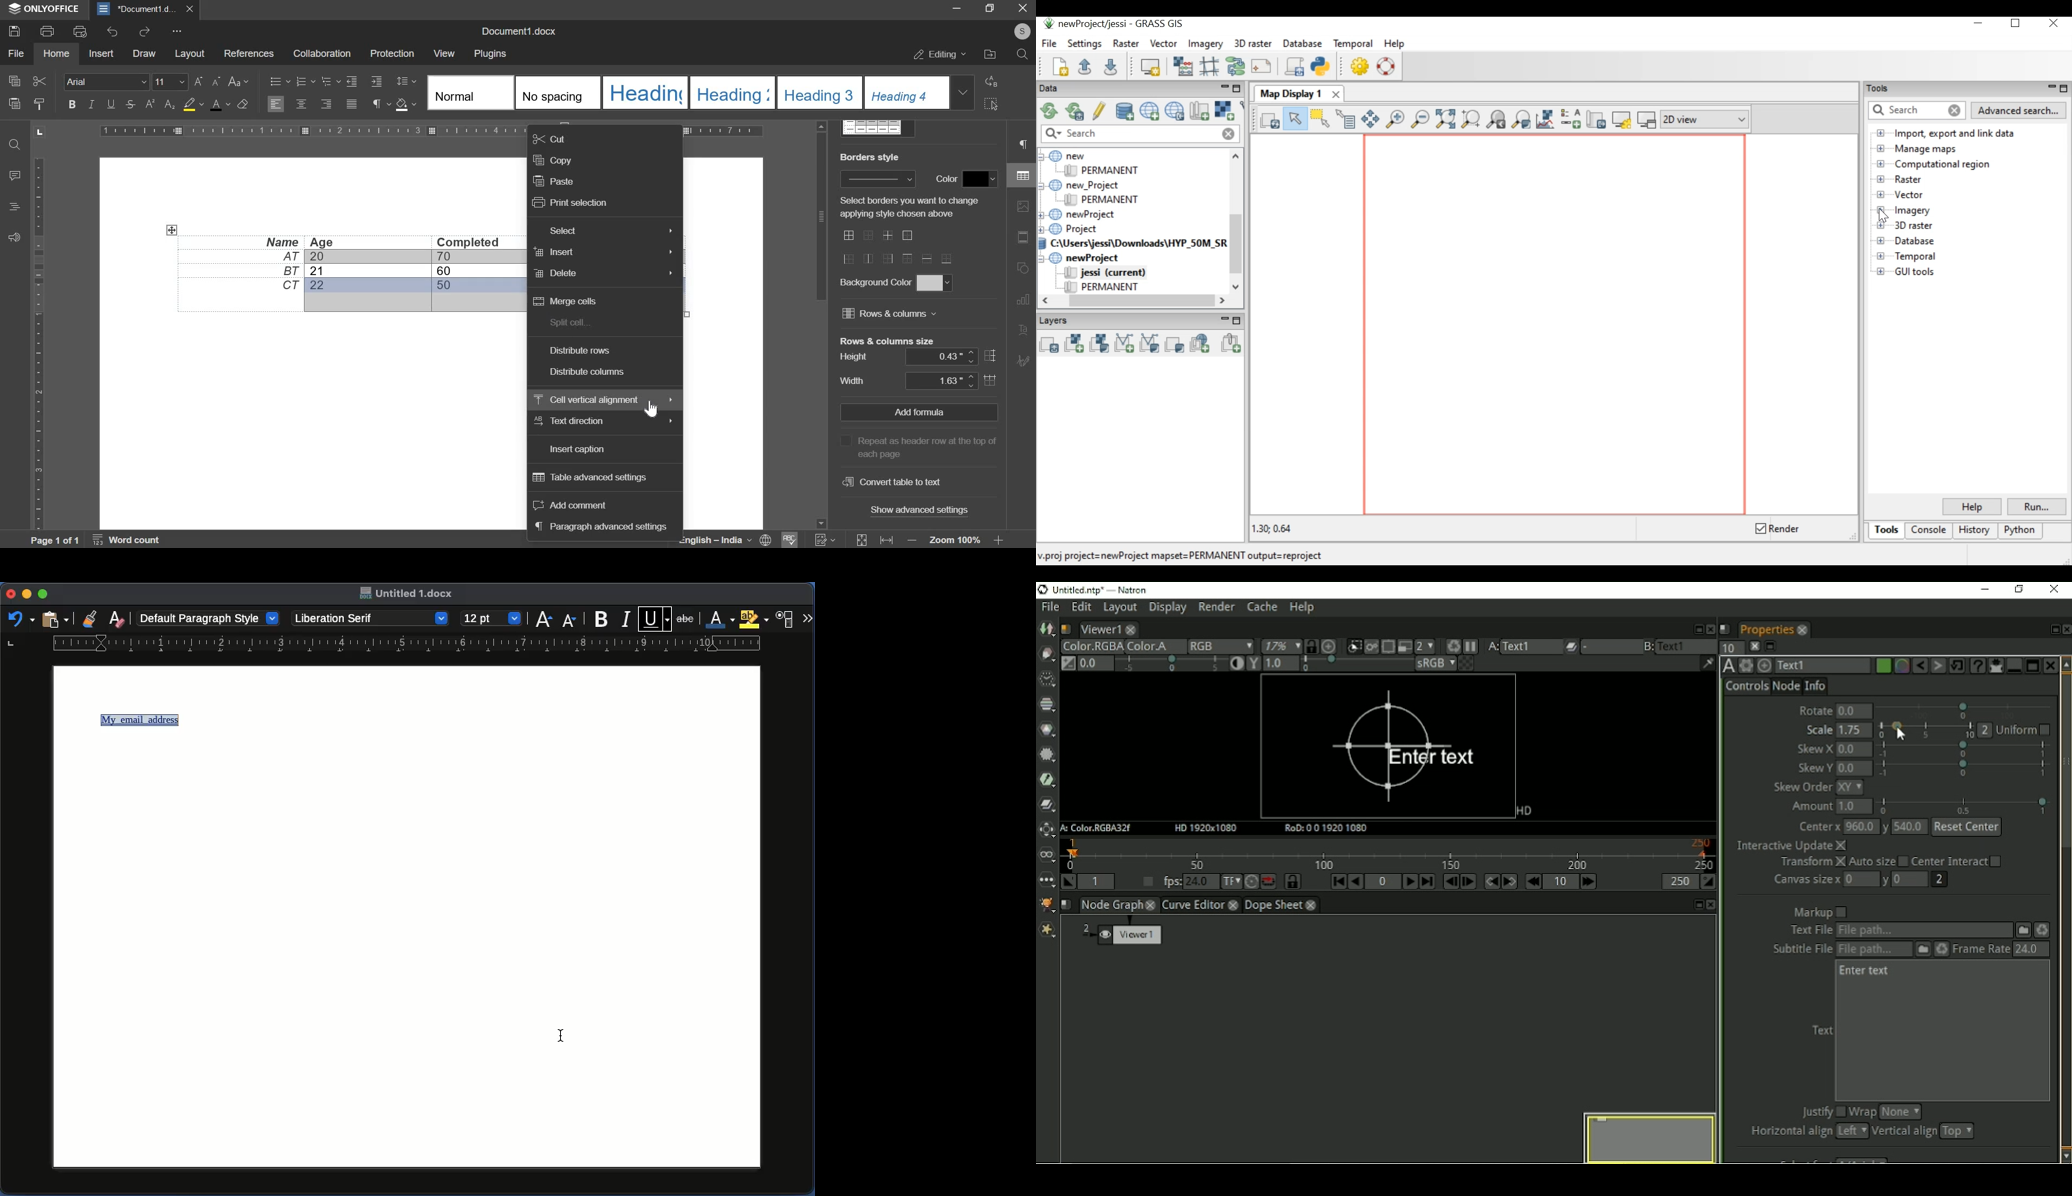 This screenshot has height=1204, width=2072. Describe the element at coordinates (554, 273) in the screenshot. I see `delete` at that location.